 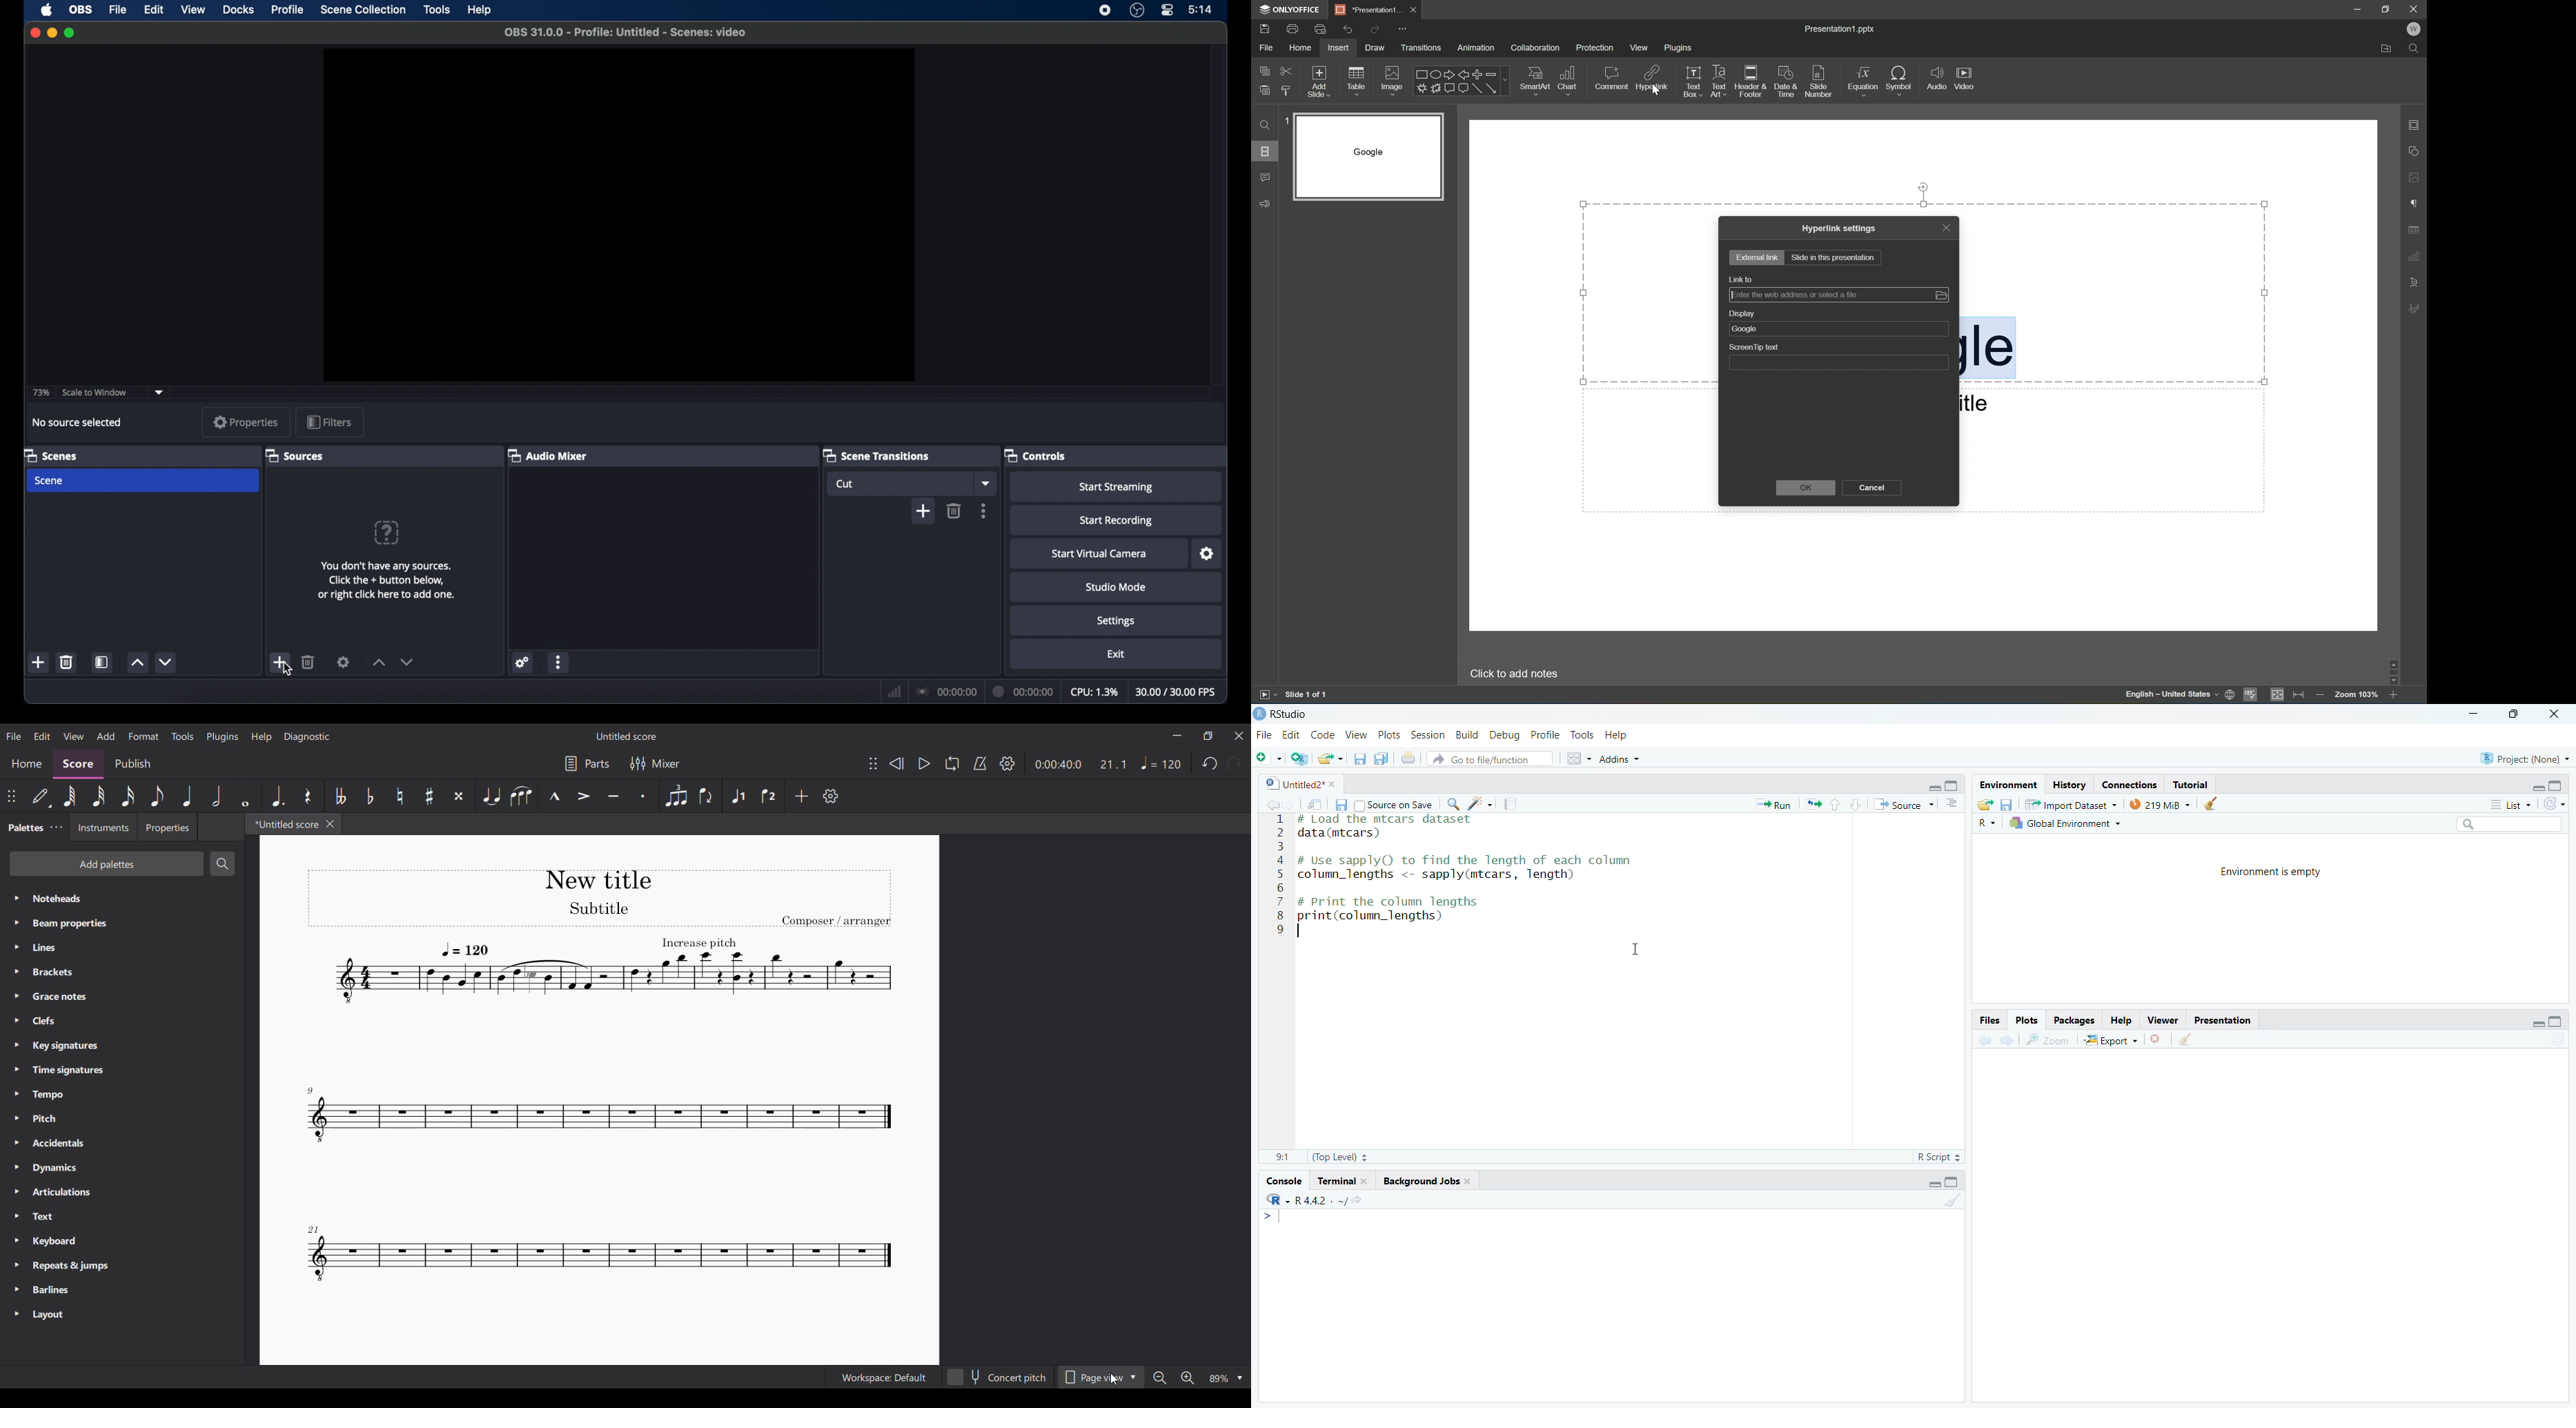 I want to click on Help, so click(x=1618, y=735).